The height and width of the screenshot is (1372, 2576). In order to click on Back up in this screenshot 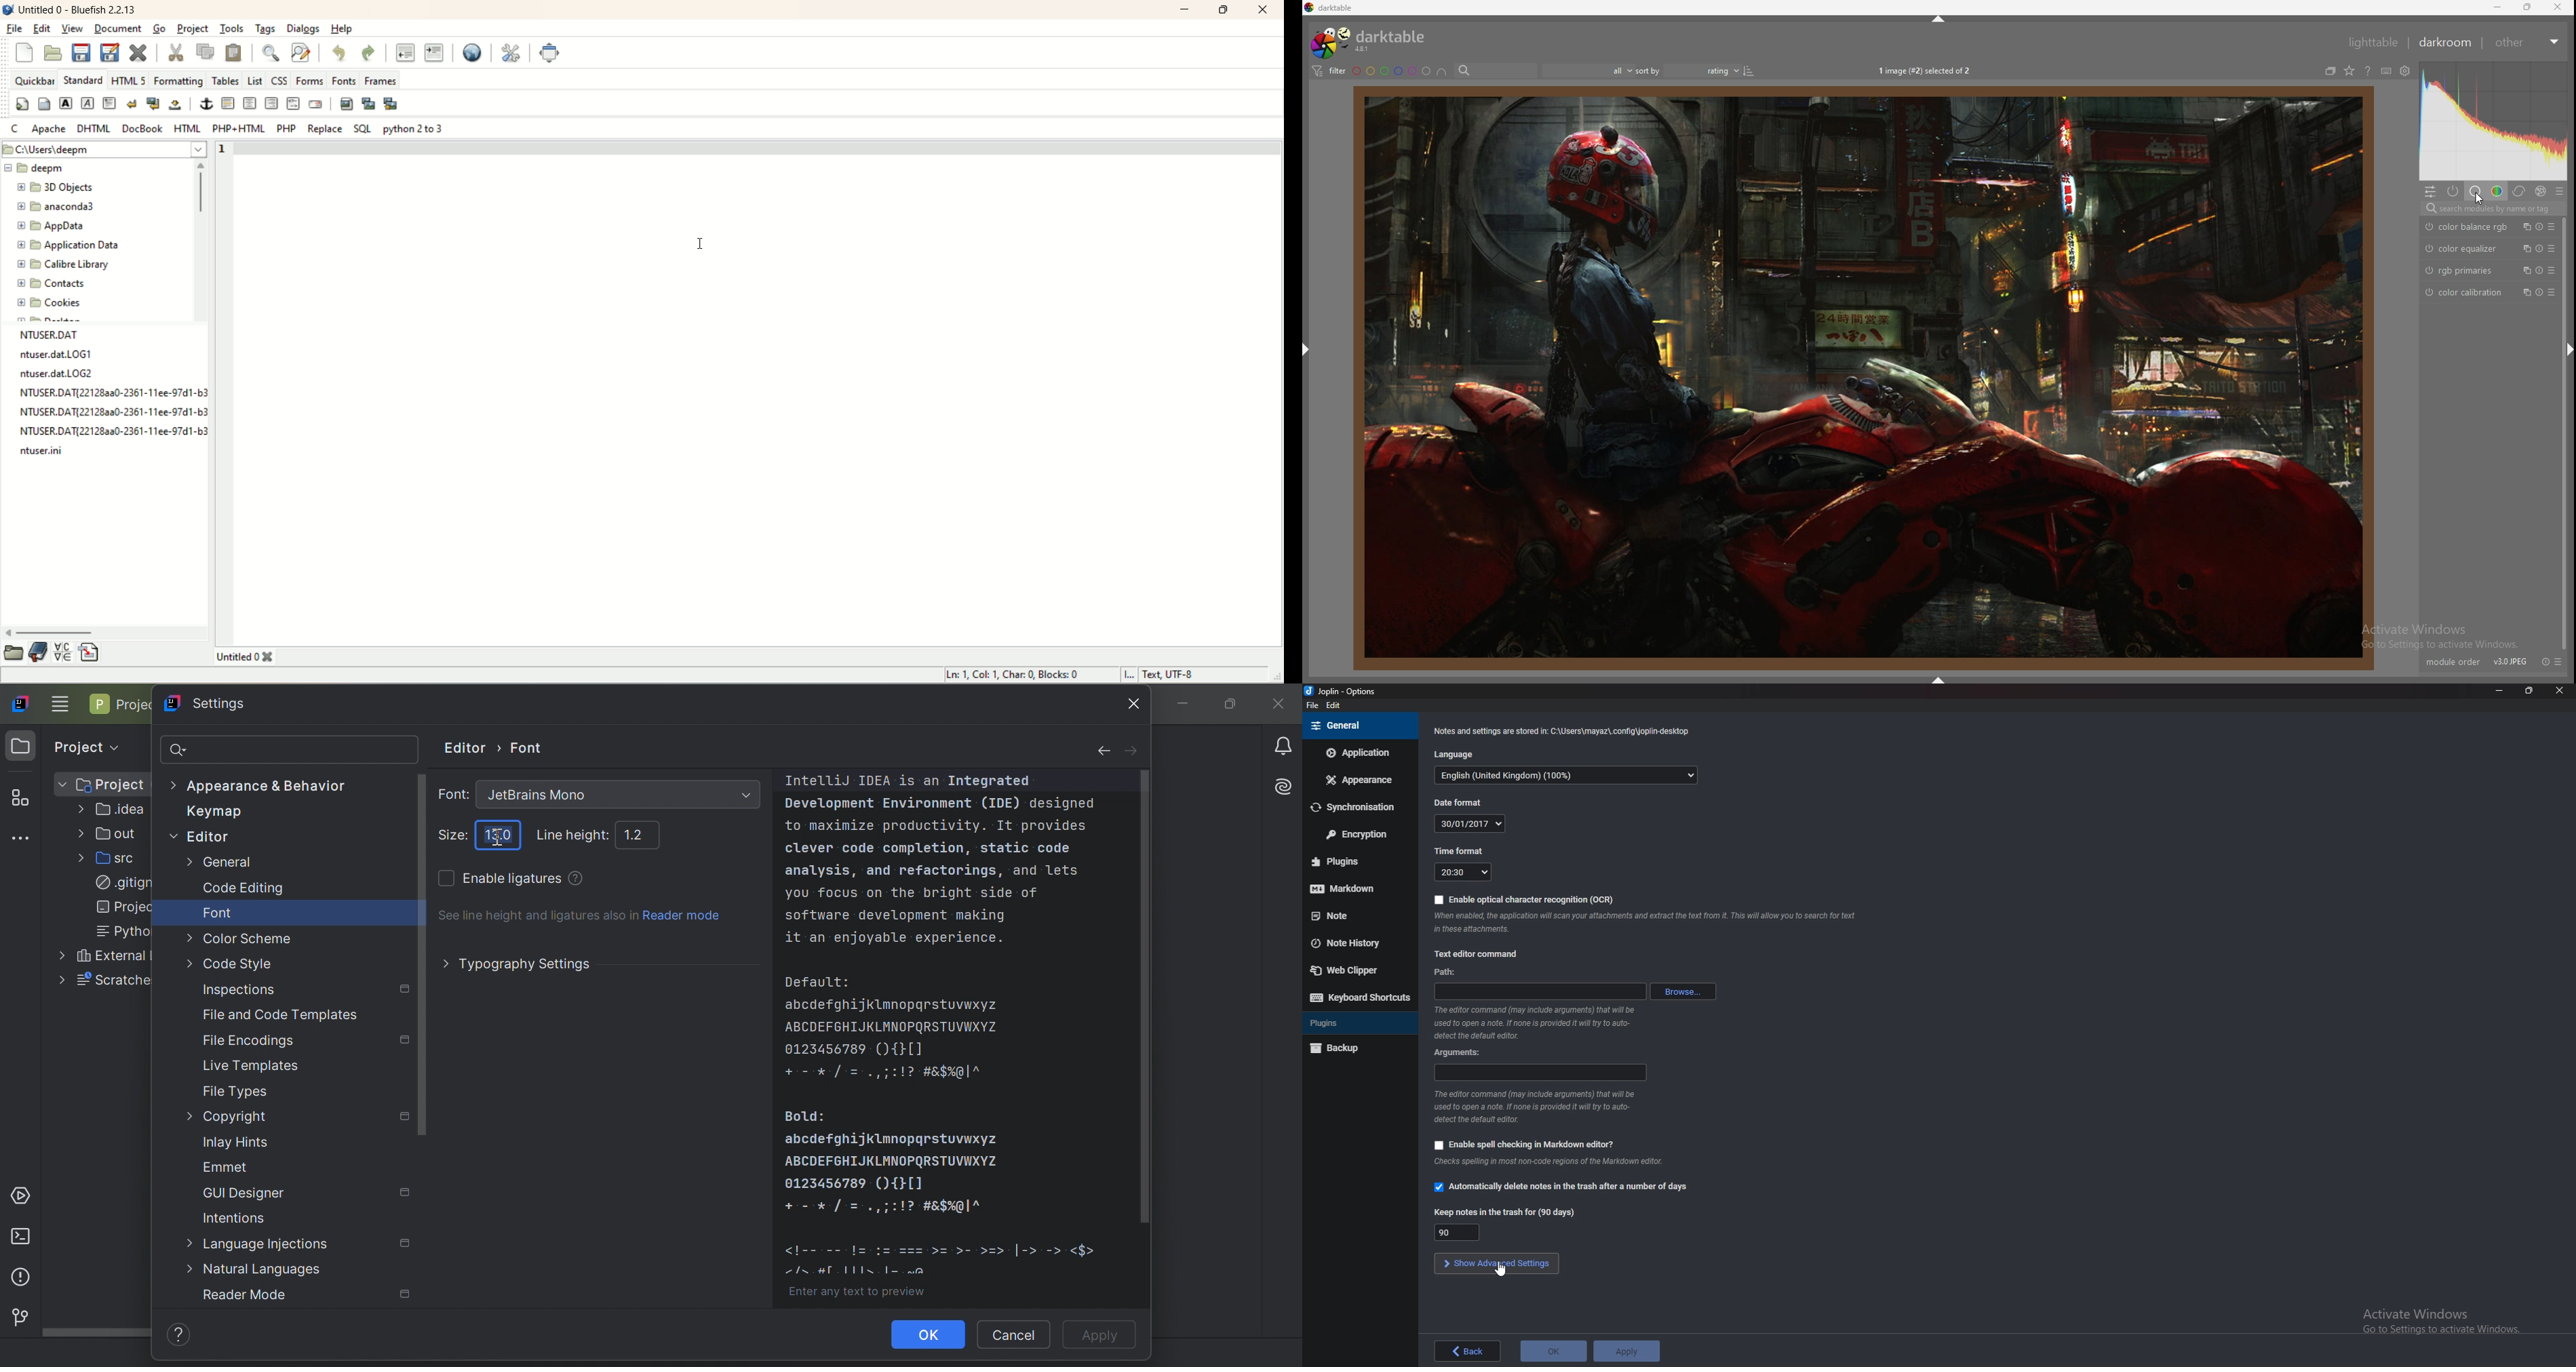, I will do `click(1360, 1049)`.